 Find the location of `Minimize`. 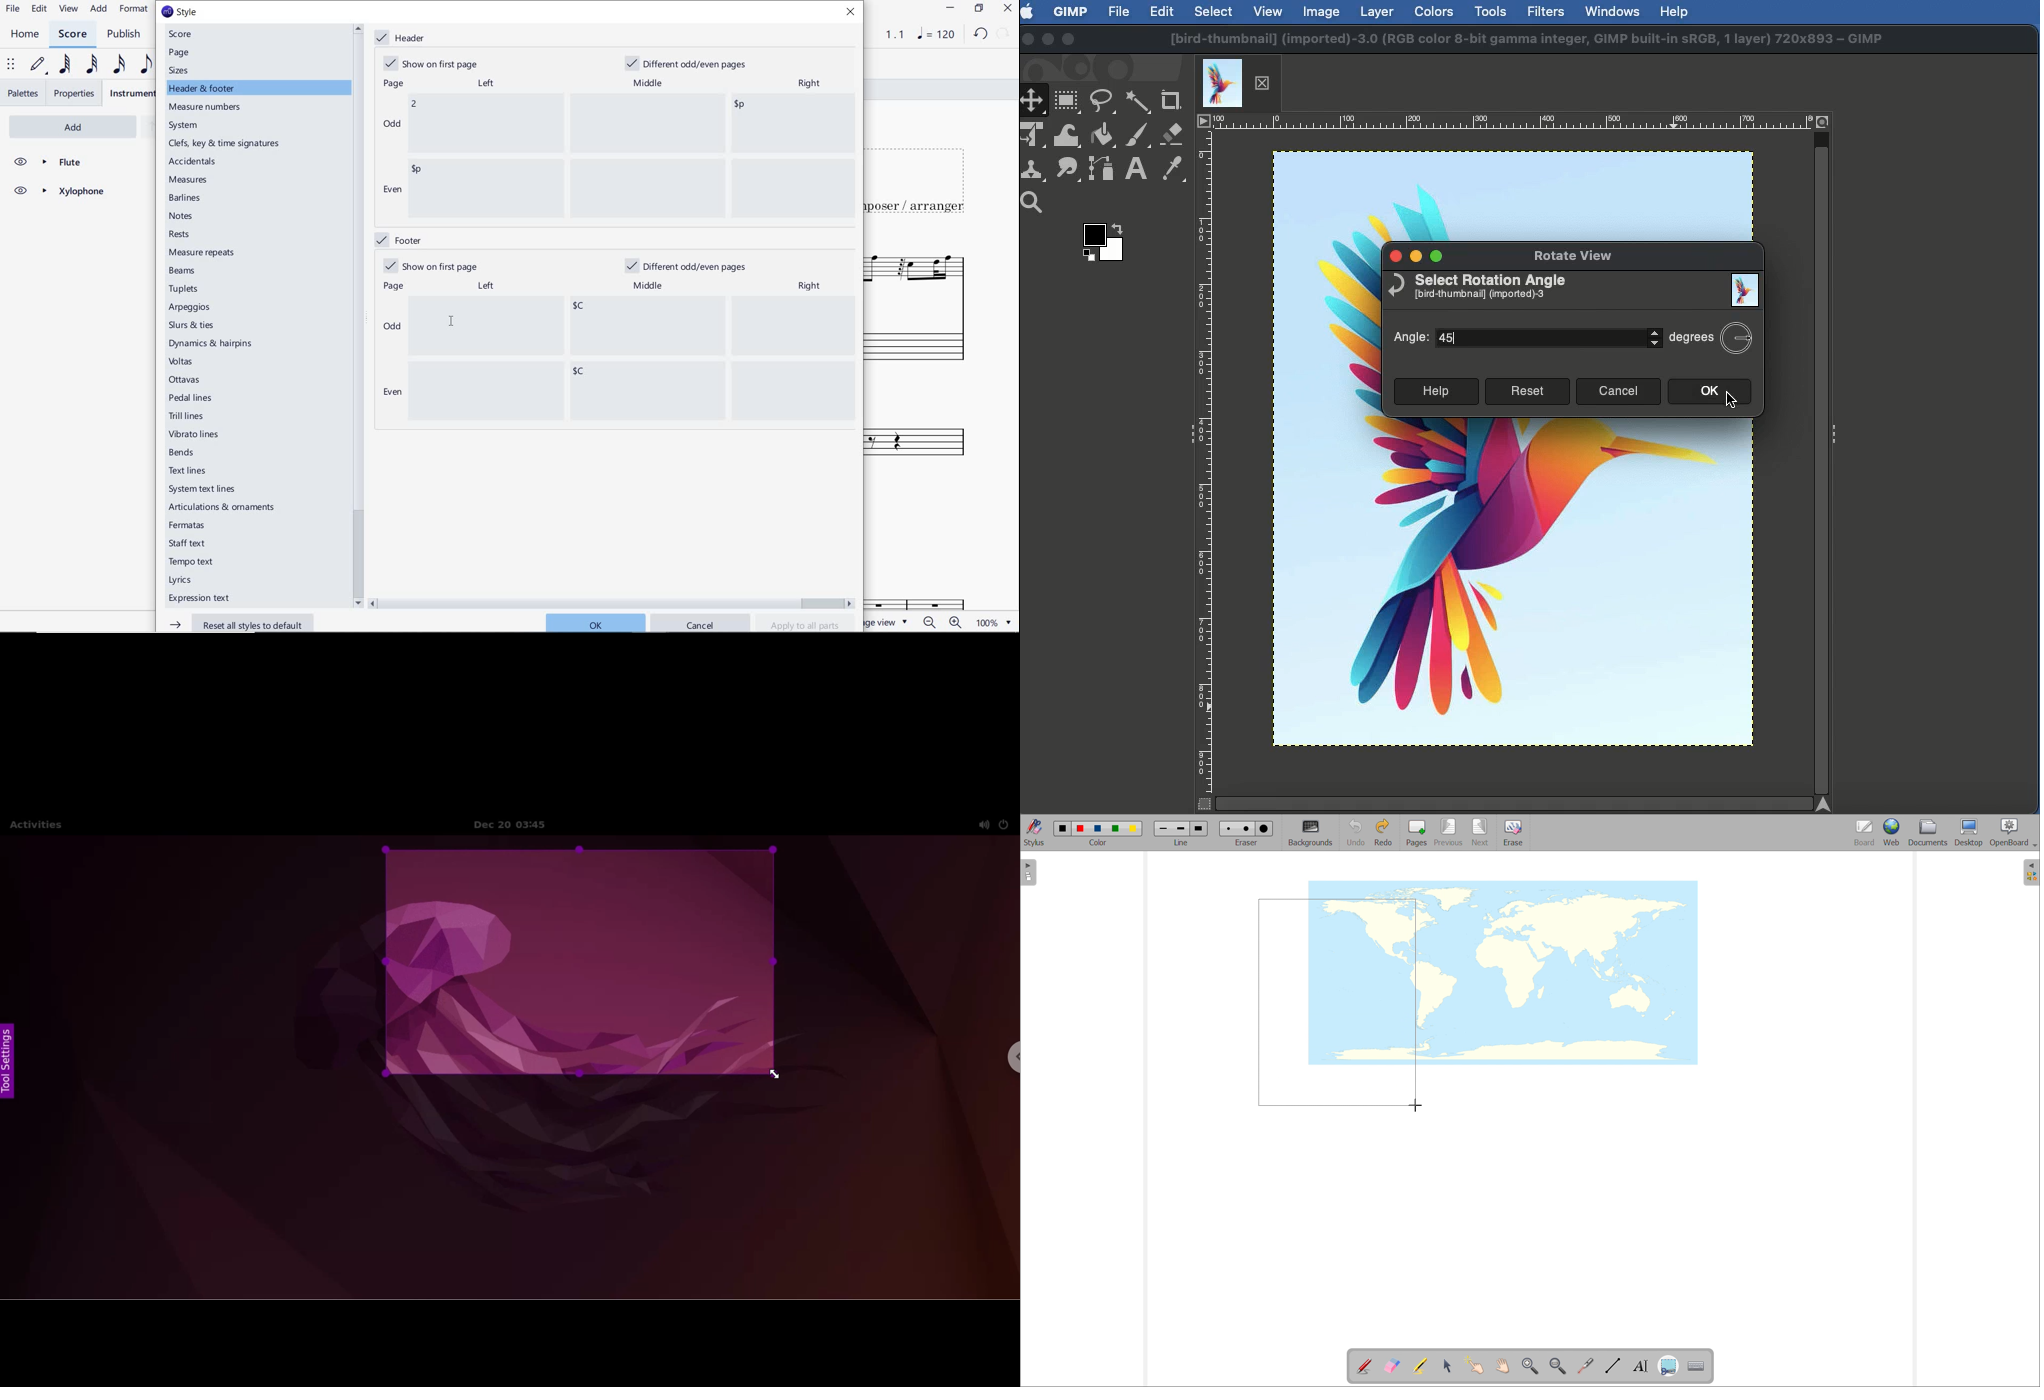

Minimize is located at coordinates (1415, 257).